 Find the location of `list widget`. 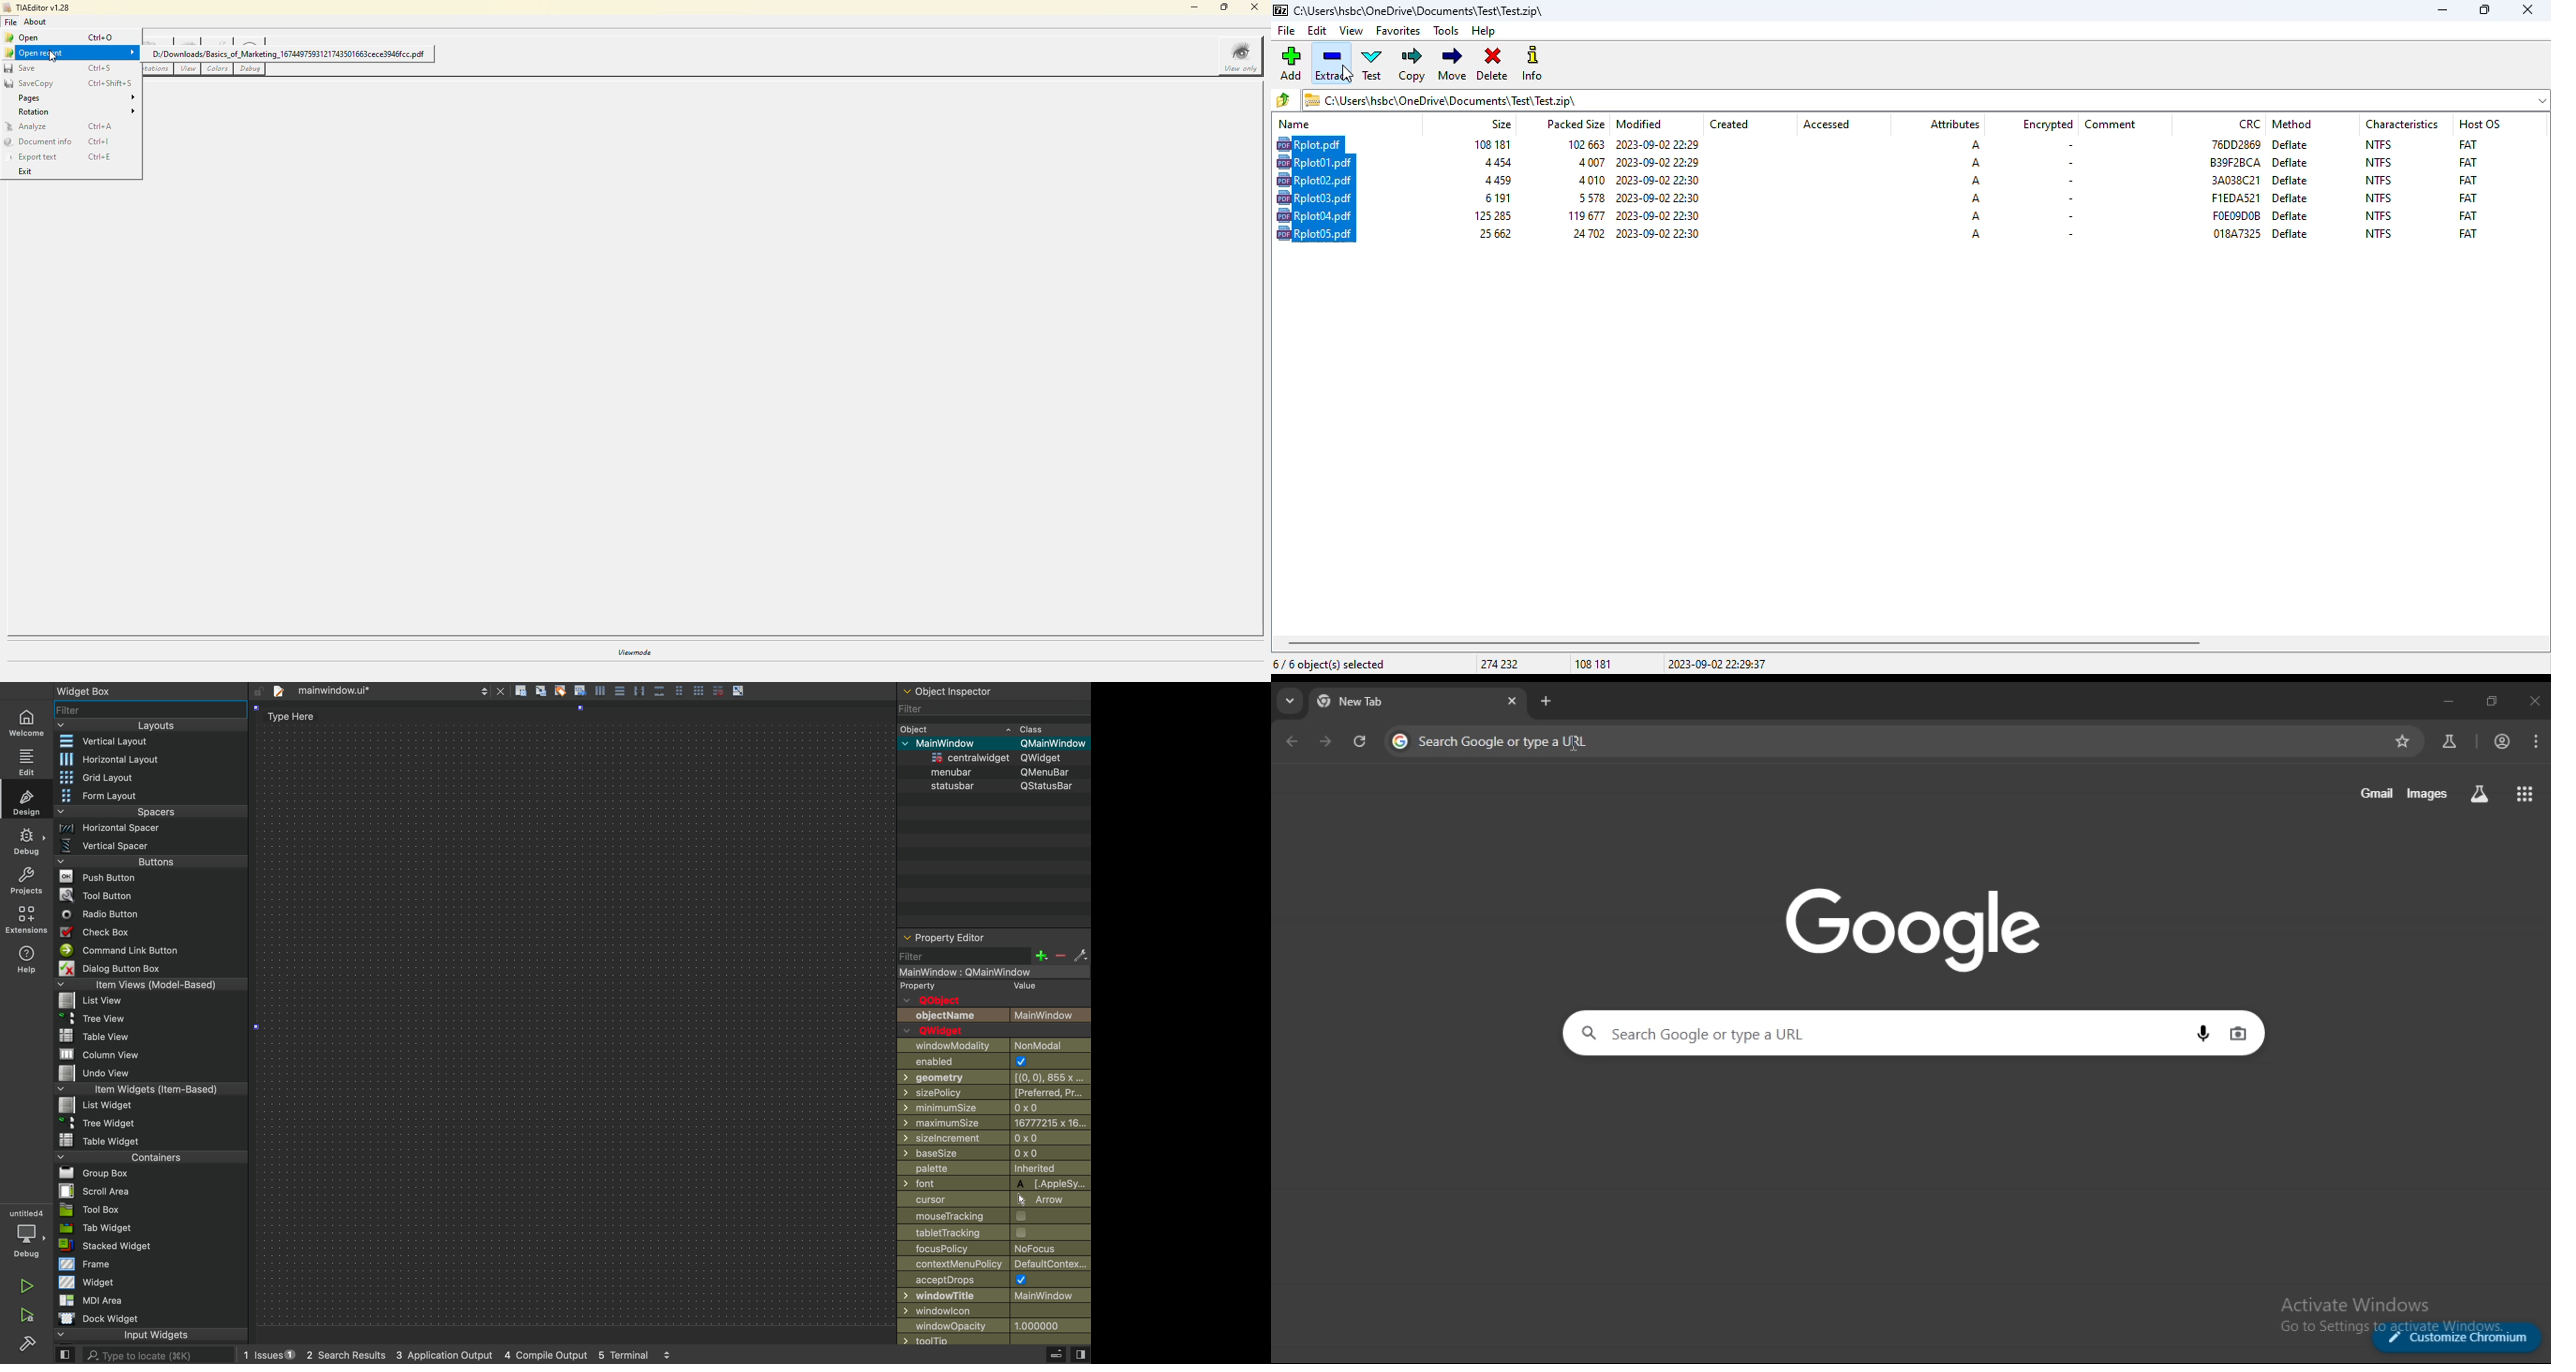

list widget is located at coordinates (150, 1105).